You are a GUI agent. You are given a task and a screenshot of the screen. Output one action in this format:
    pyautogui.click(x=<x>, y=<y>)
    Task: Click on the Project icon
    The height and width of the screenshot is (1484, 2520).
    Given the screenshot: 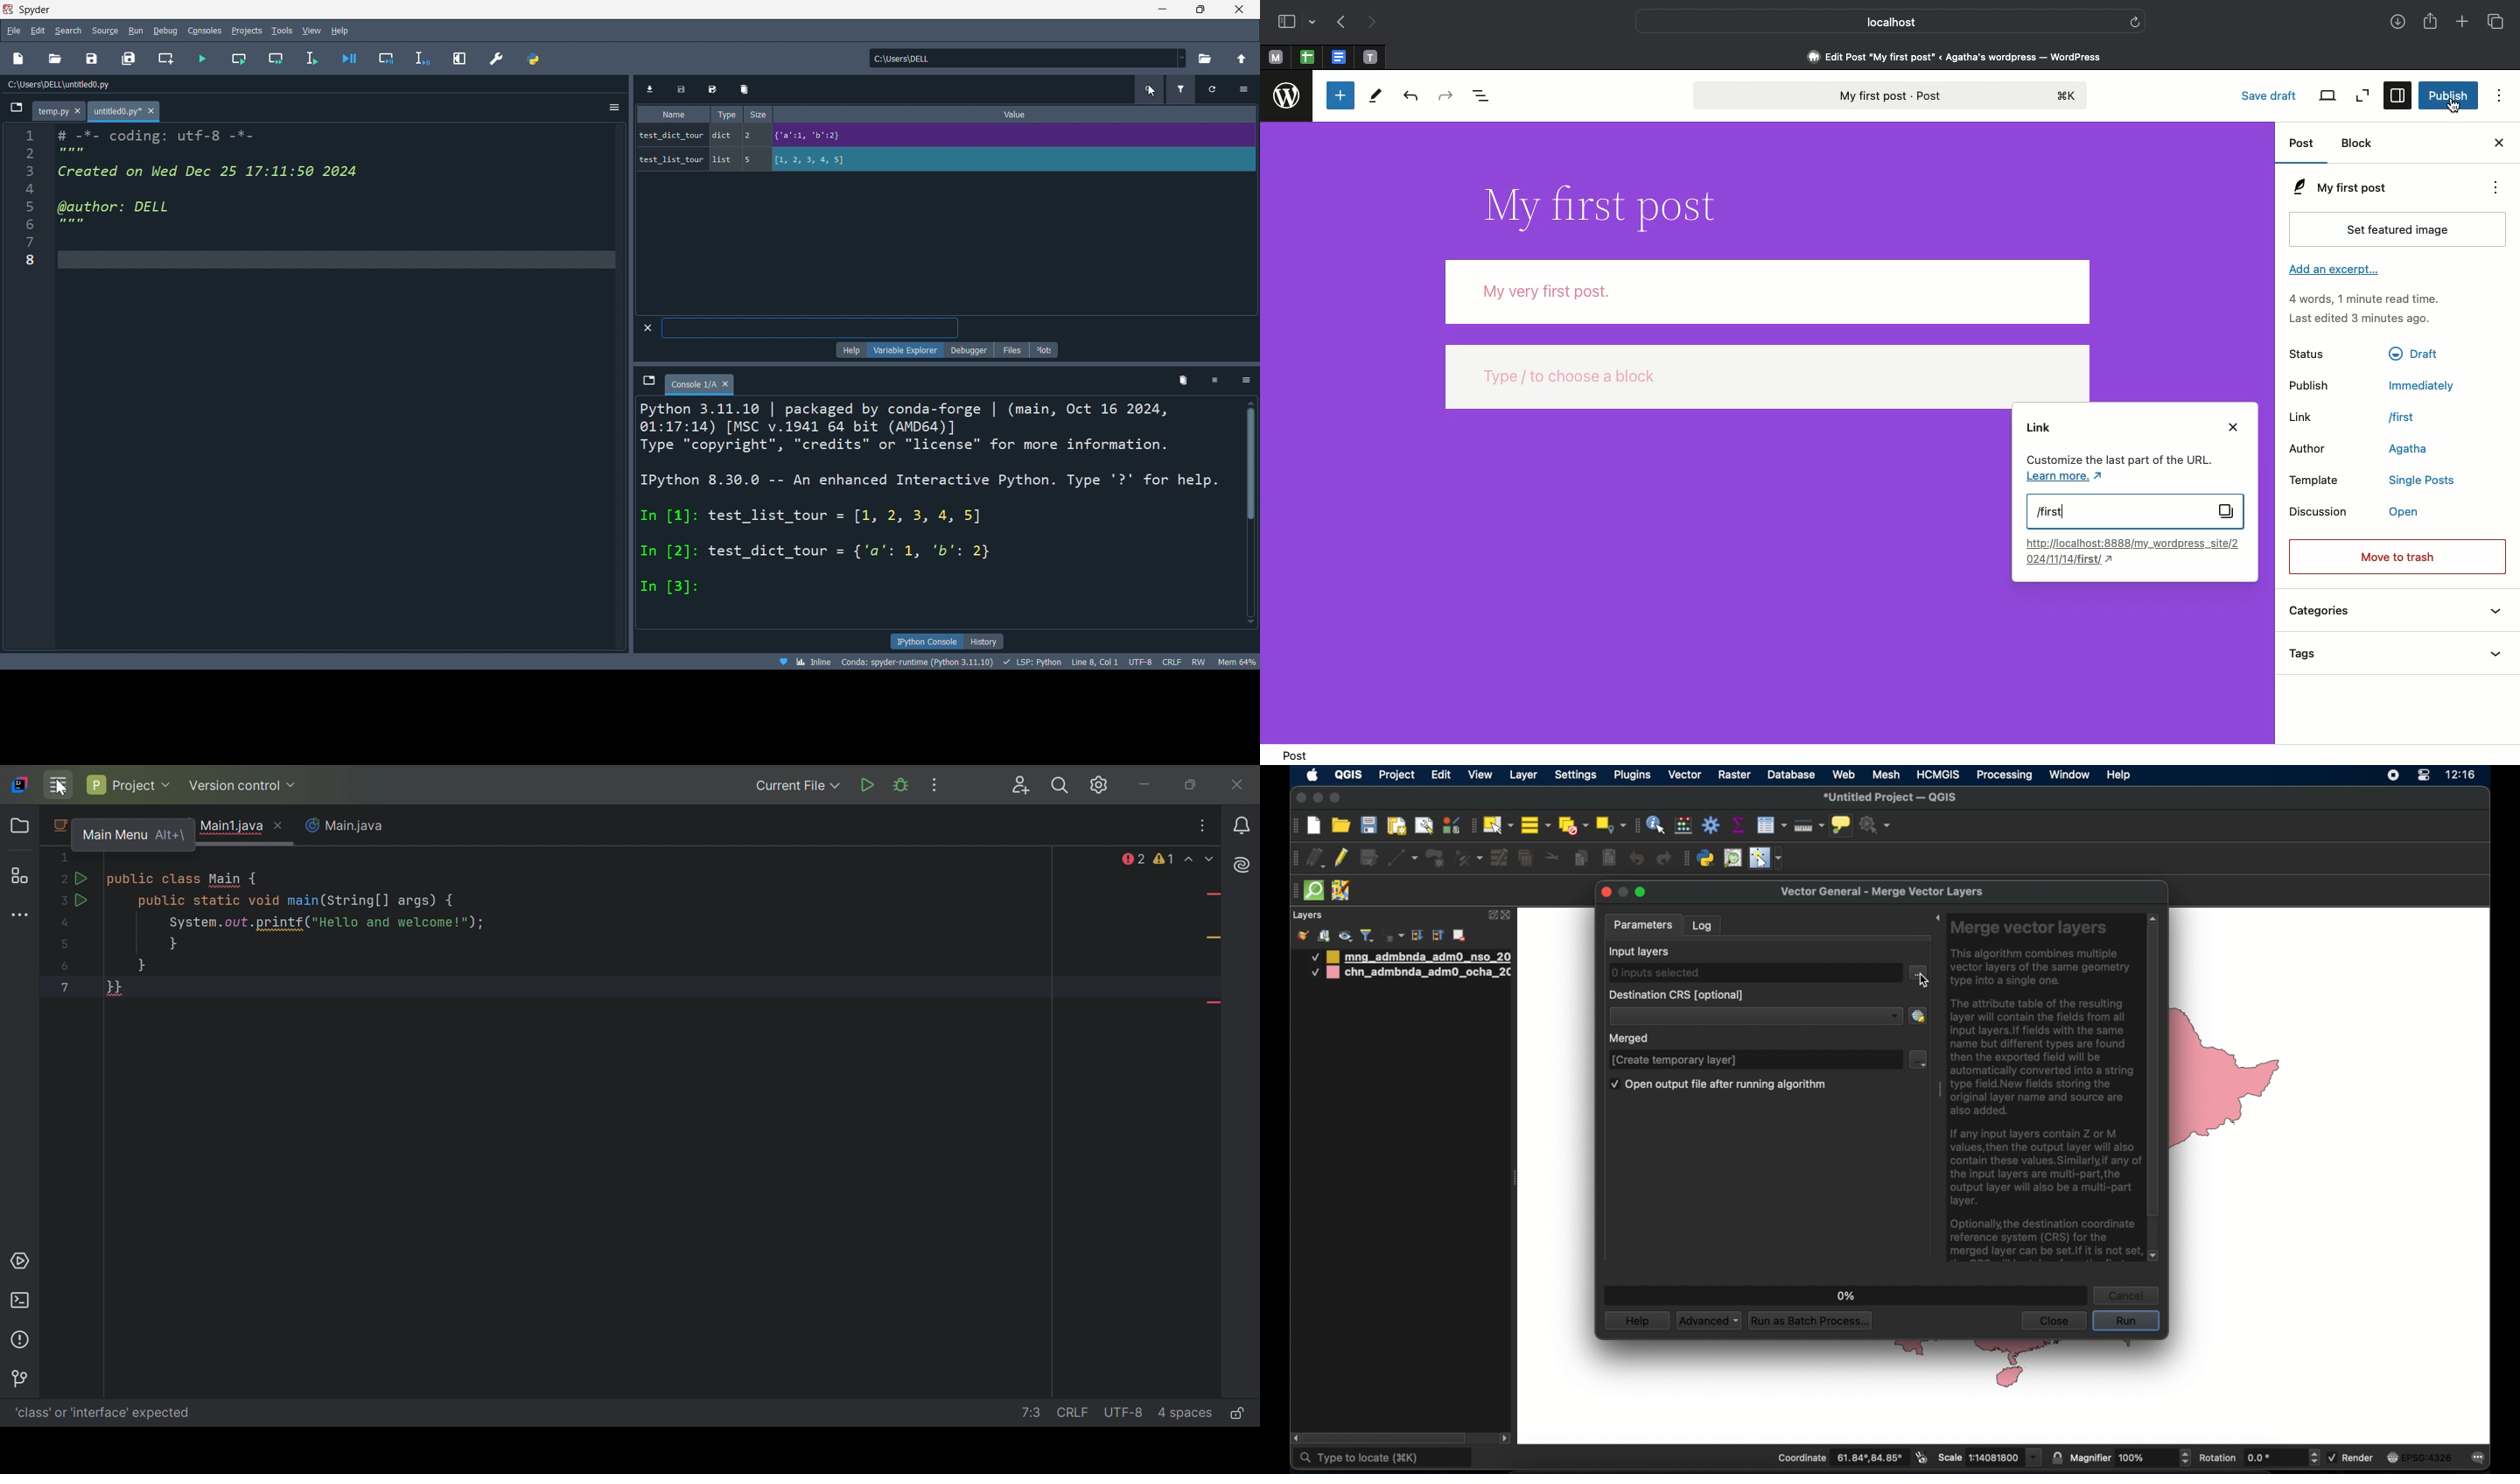 What is the action you would take?
    pyautogui.click(x=18, y=825)
    